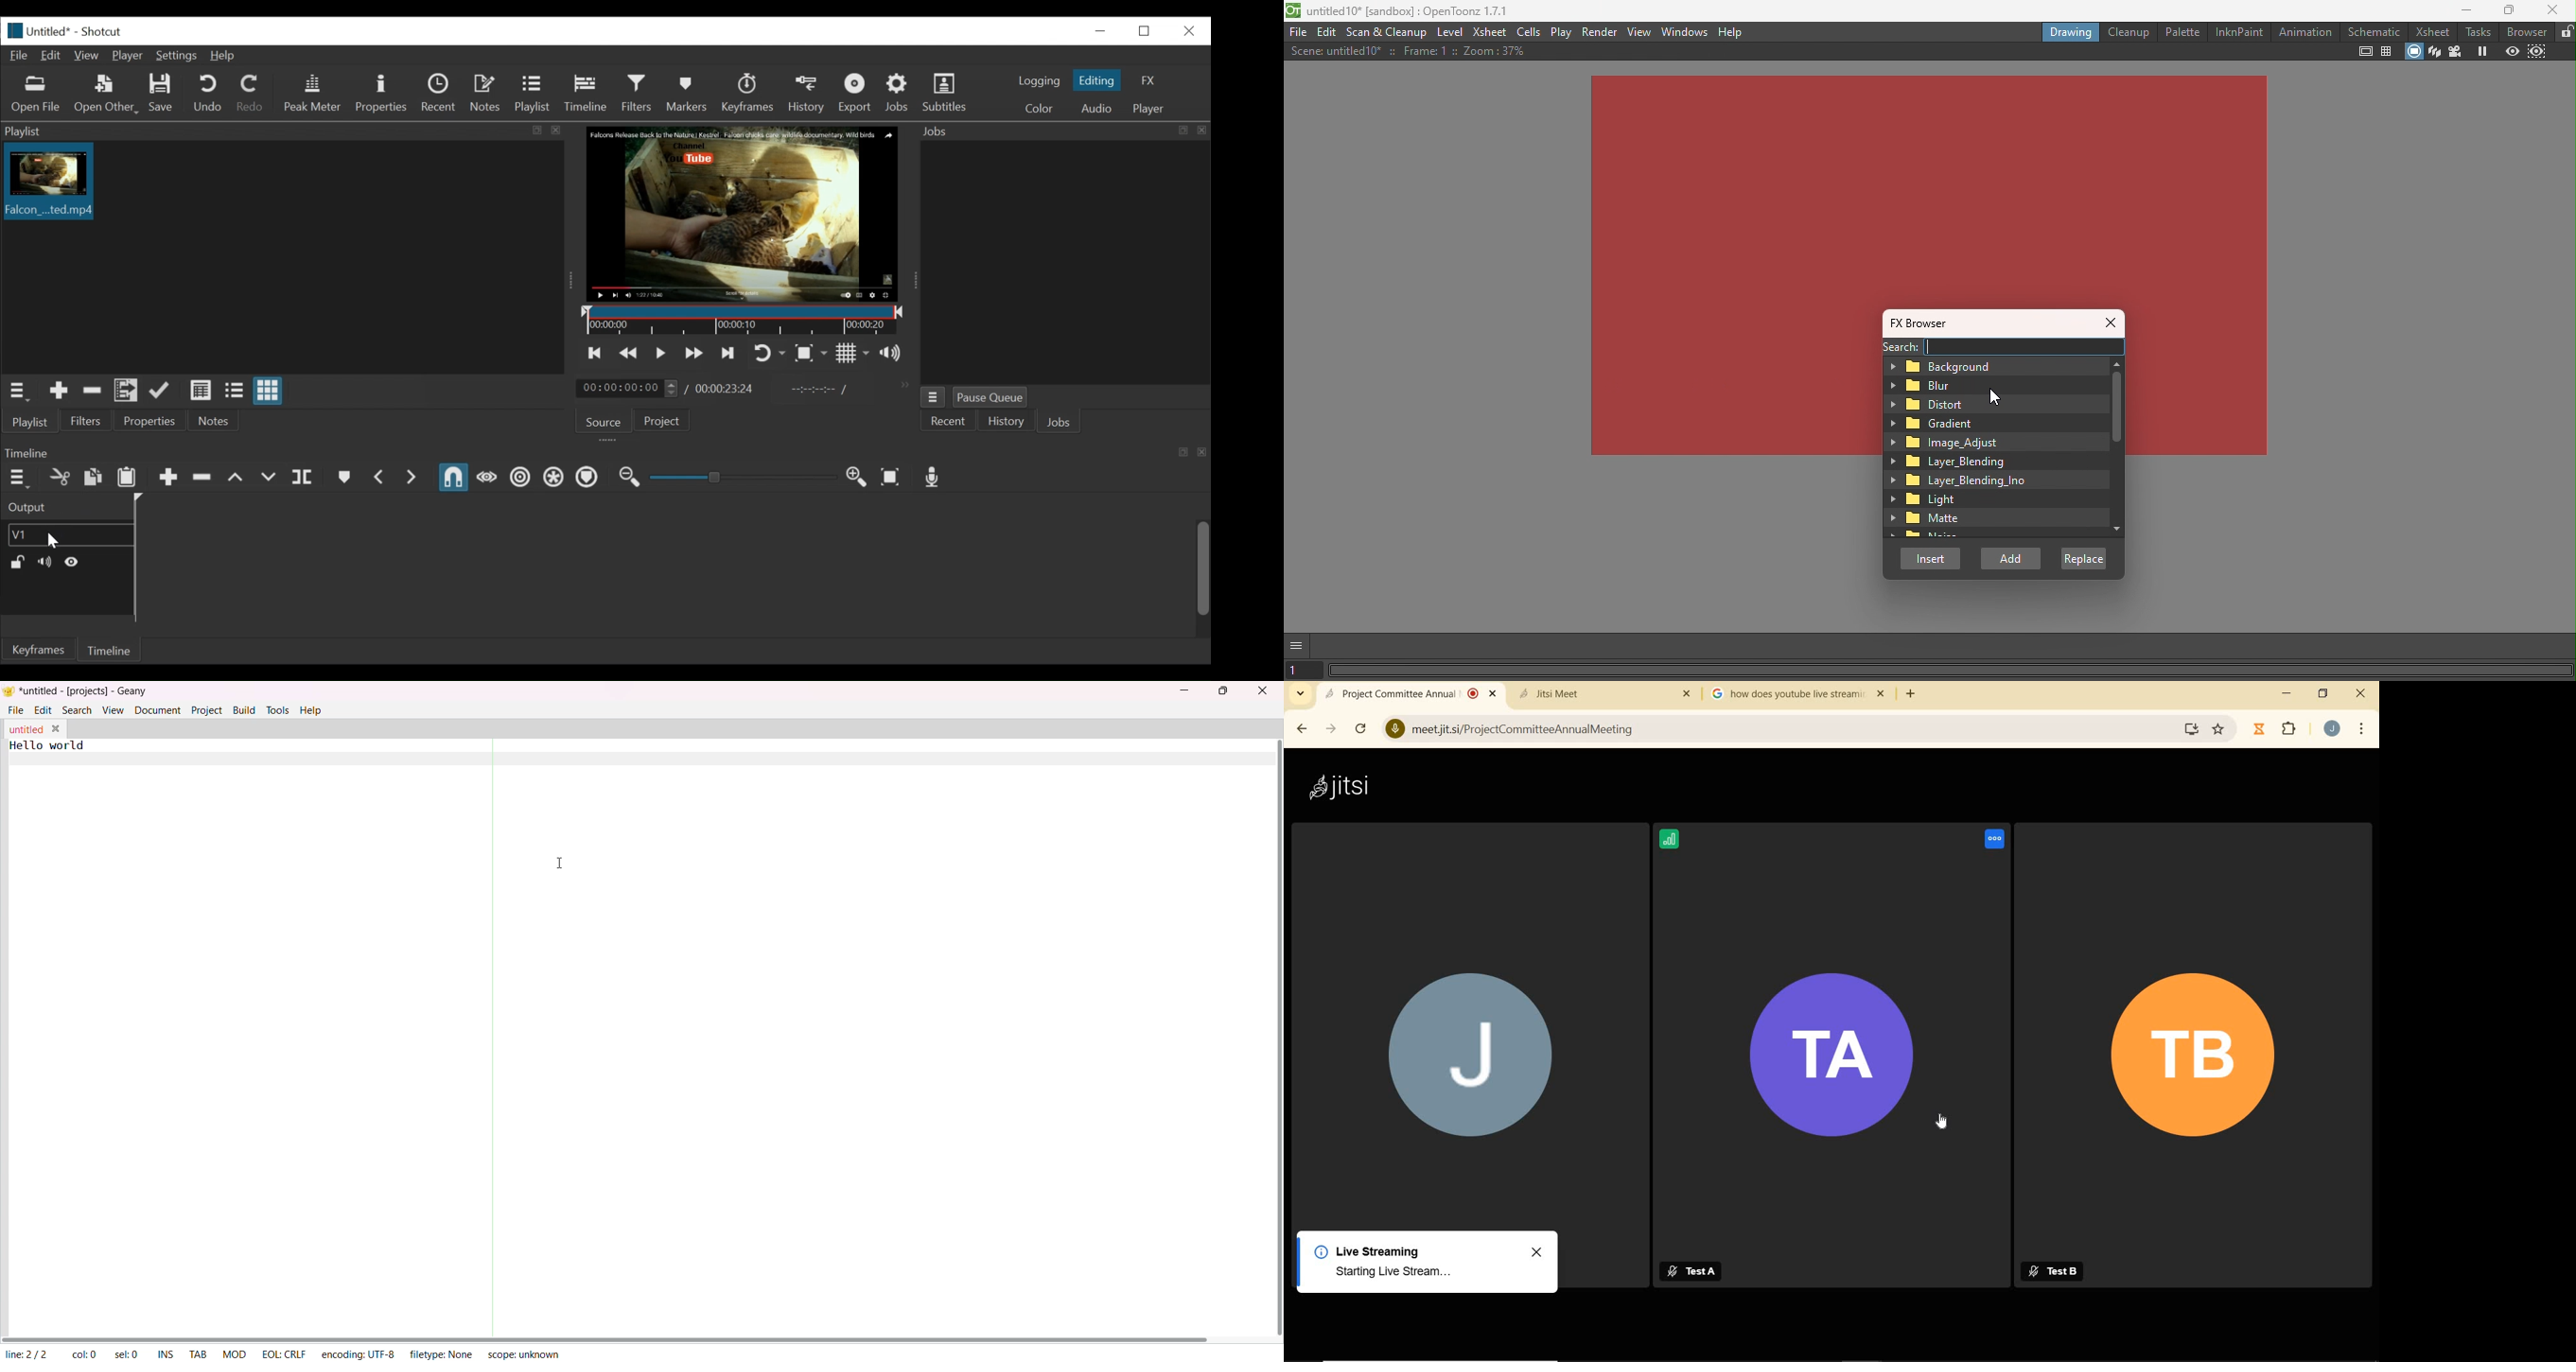 The width and height of the screenshot is (2576, 1372). Describe the element at coordinates (43, 709) in the screenshot. I see `edit` at that location.